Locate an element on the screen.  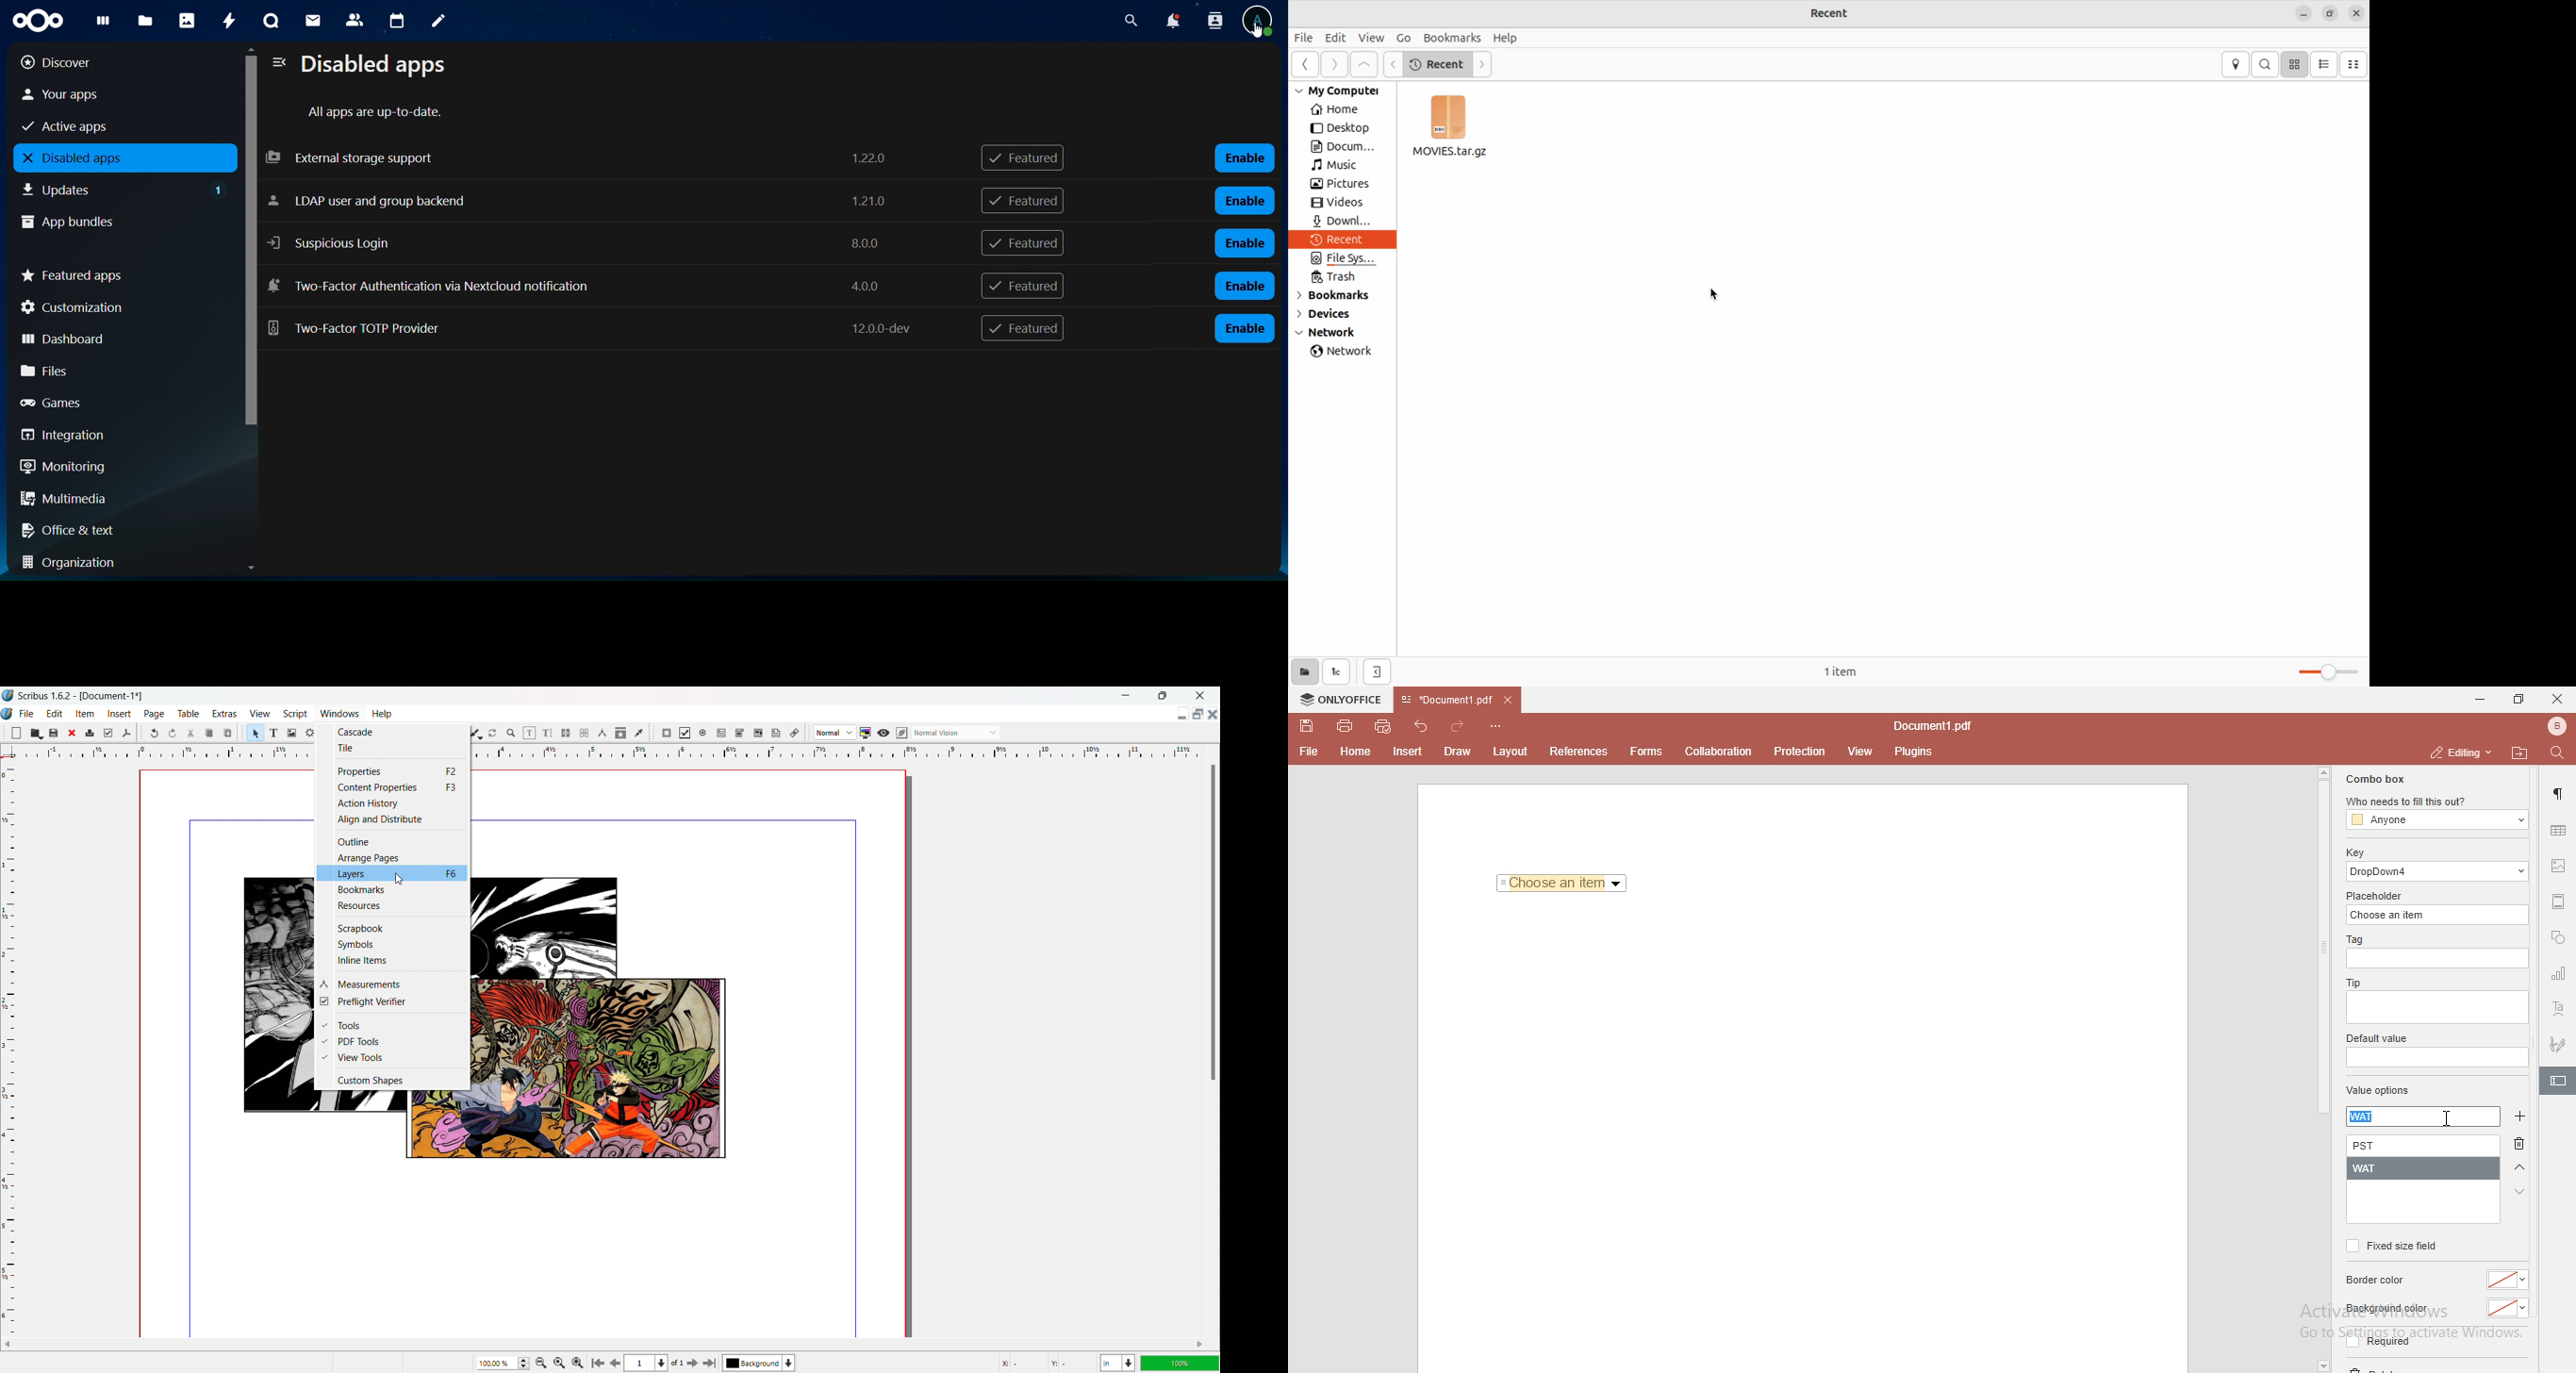
move tools is located at coordinates (4, 732).